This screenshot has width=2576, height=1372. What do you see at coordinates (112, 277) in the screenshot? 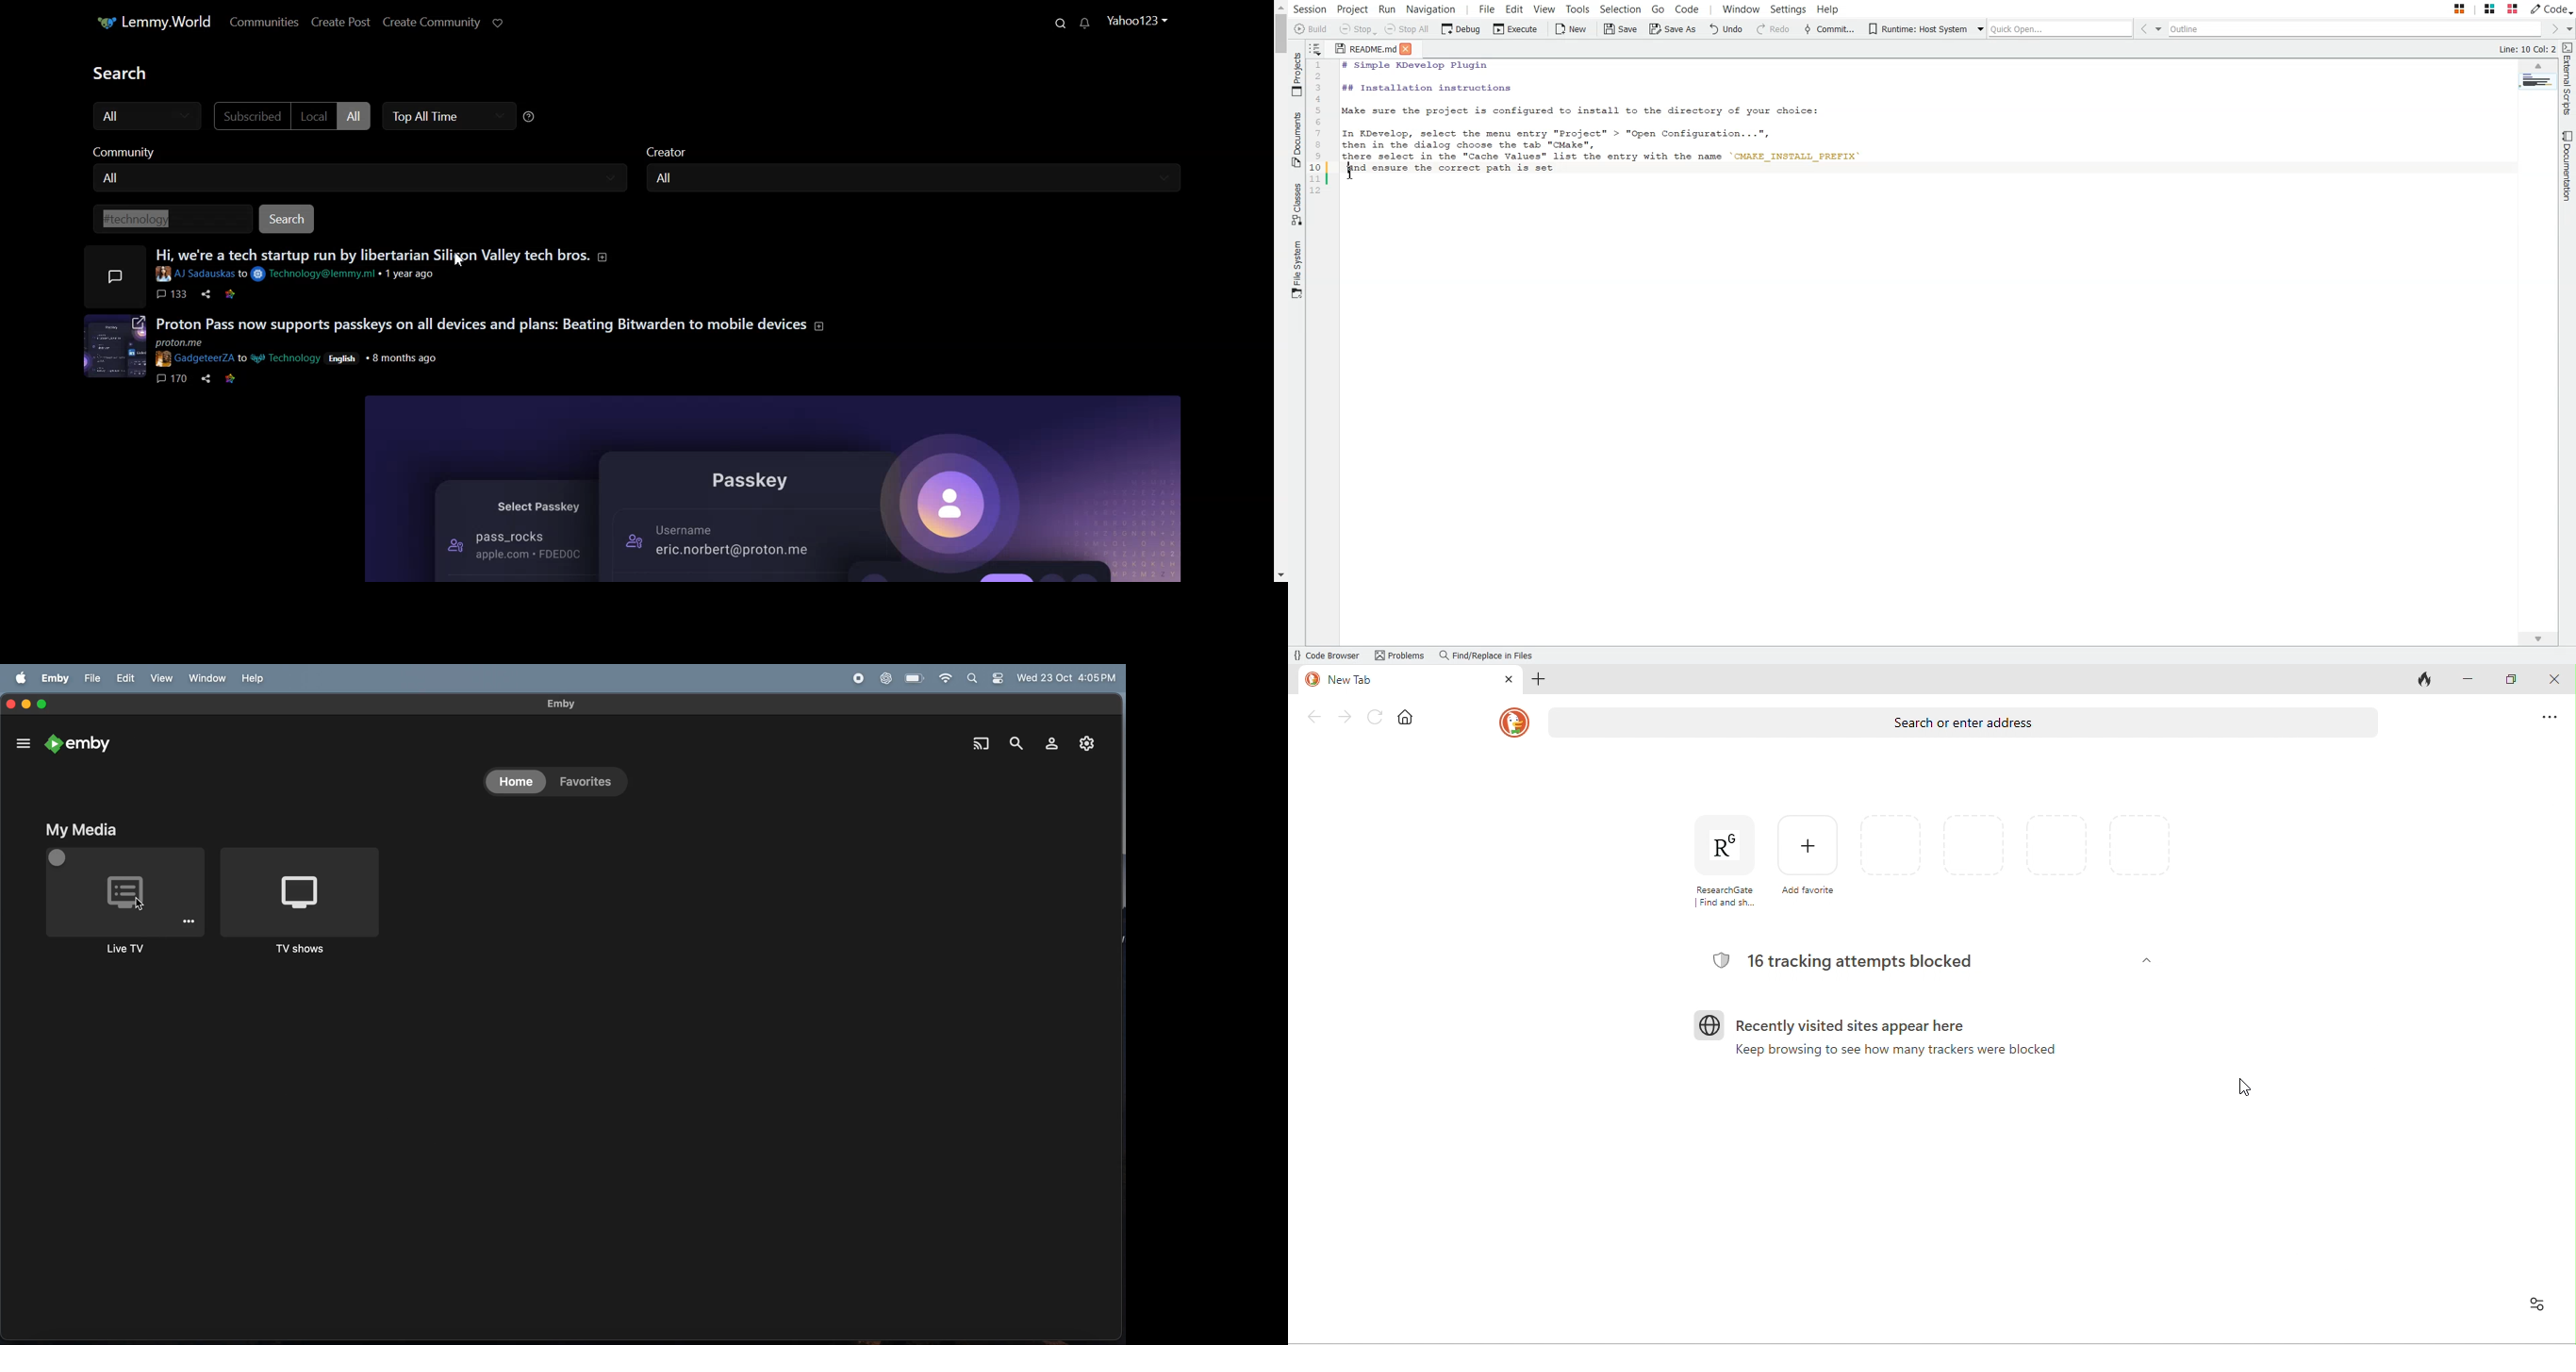
I see `thumbnail` at bounding box center [112, 277].